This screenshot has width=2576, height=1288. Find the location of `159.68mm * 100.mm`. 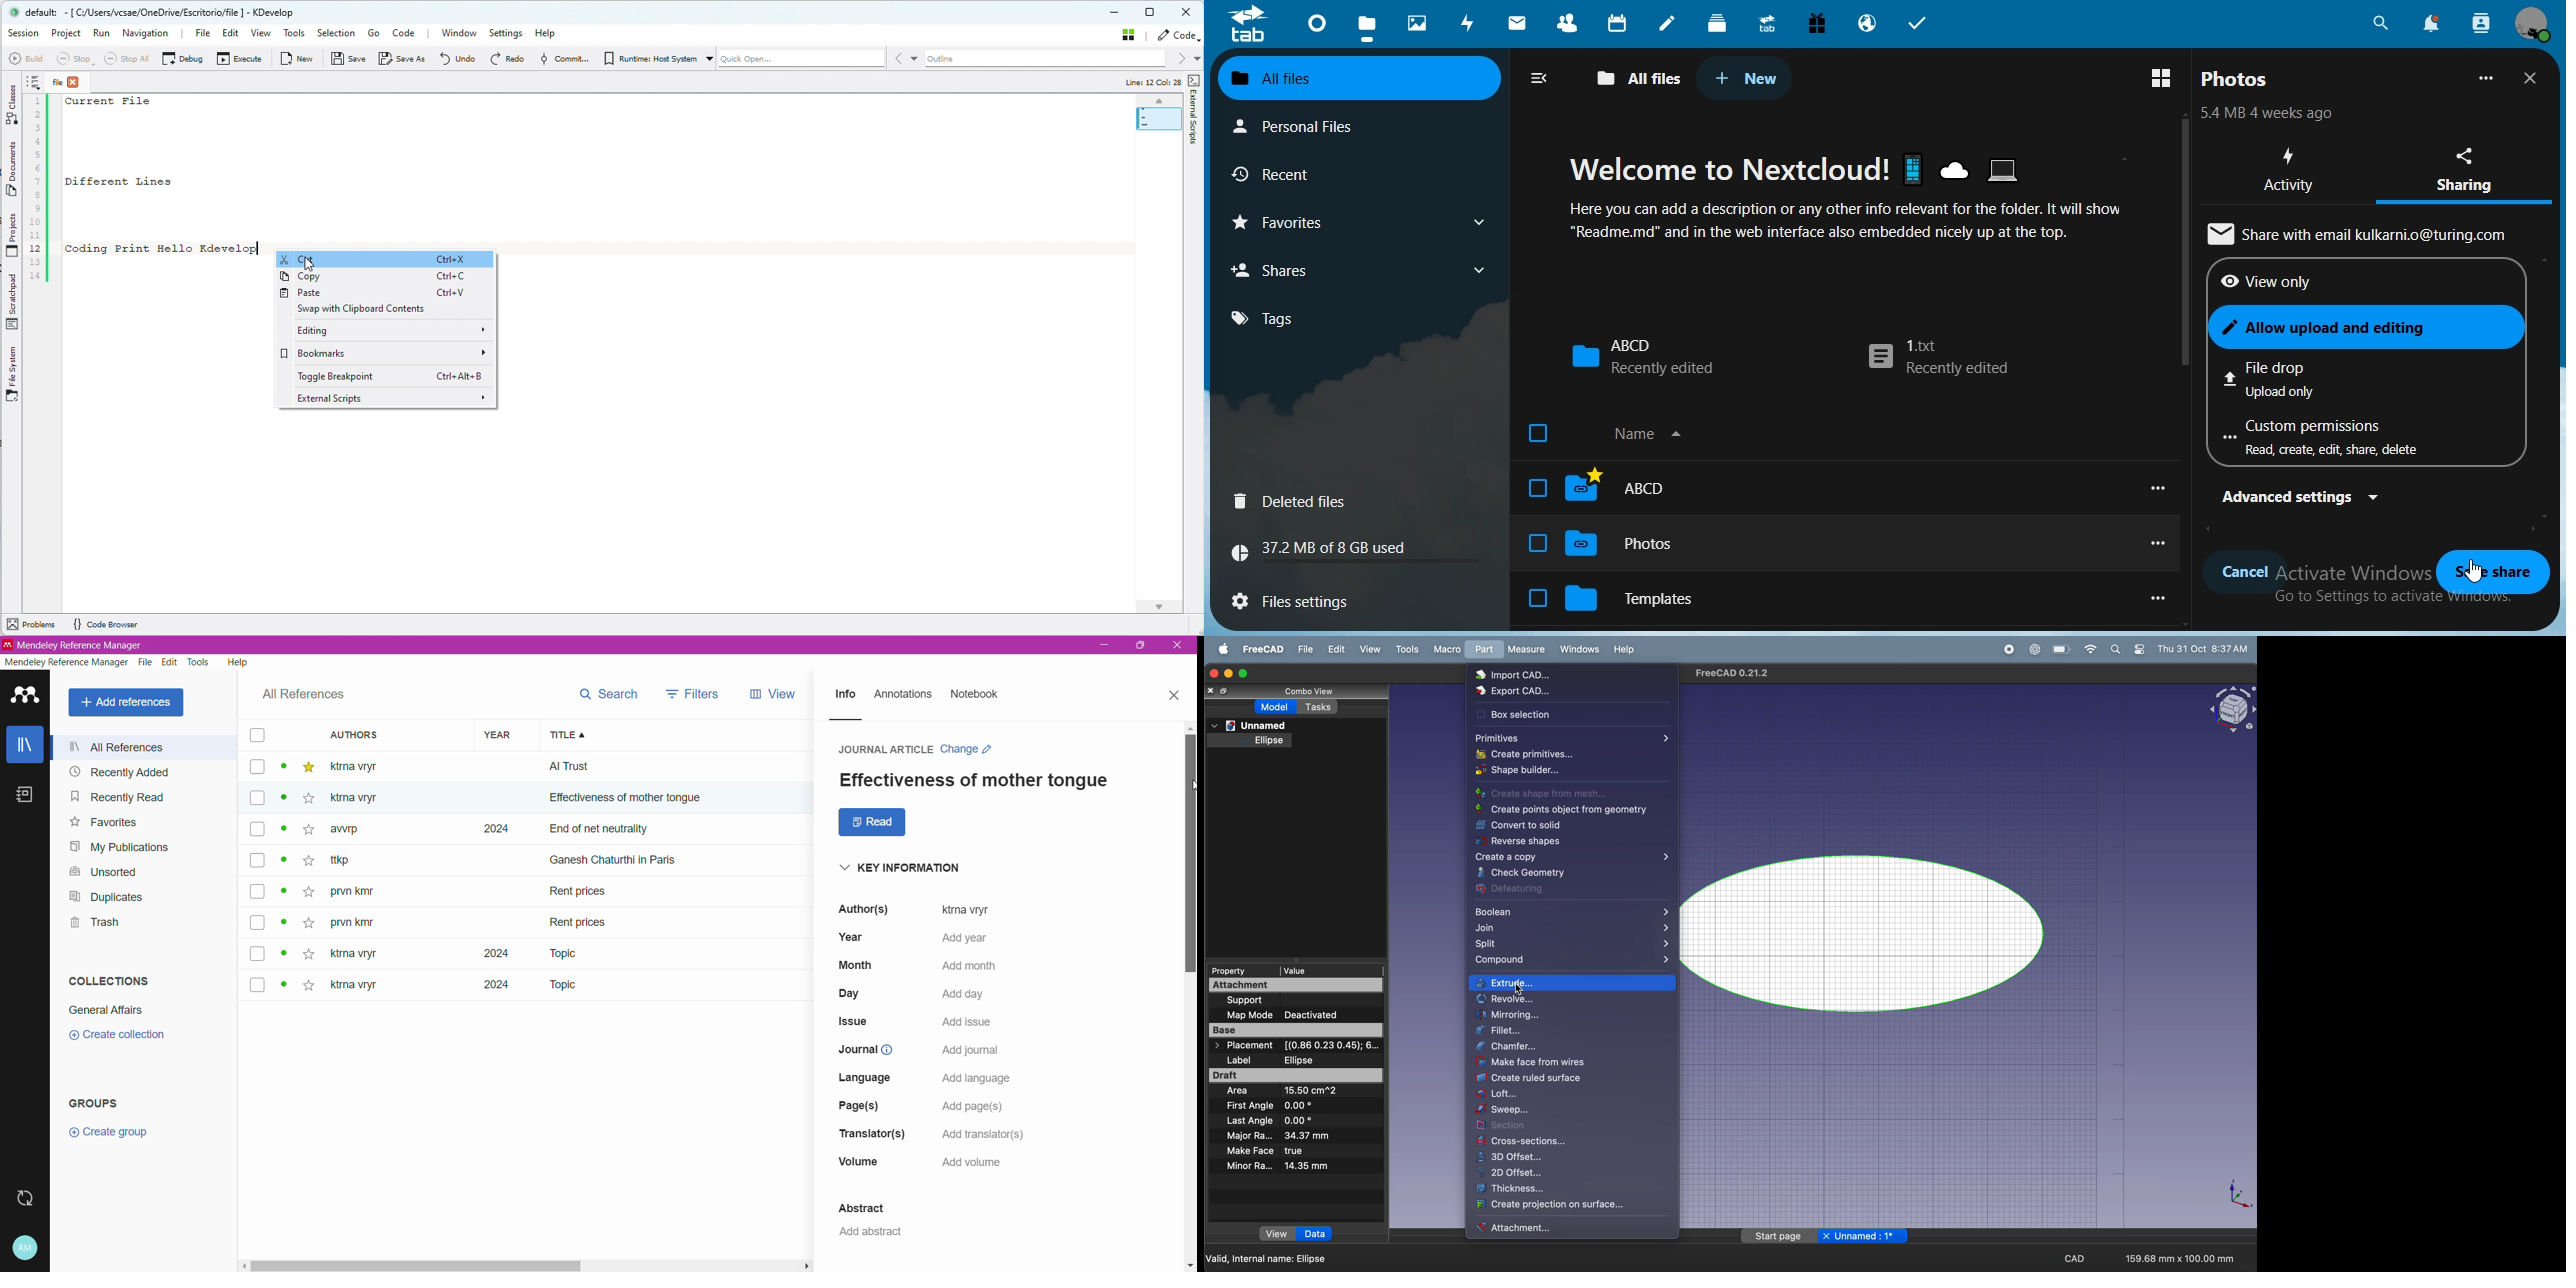

159.68mm * 100.mm is located at coordinates (2178, 1255).